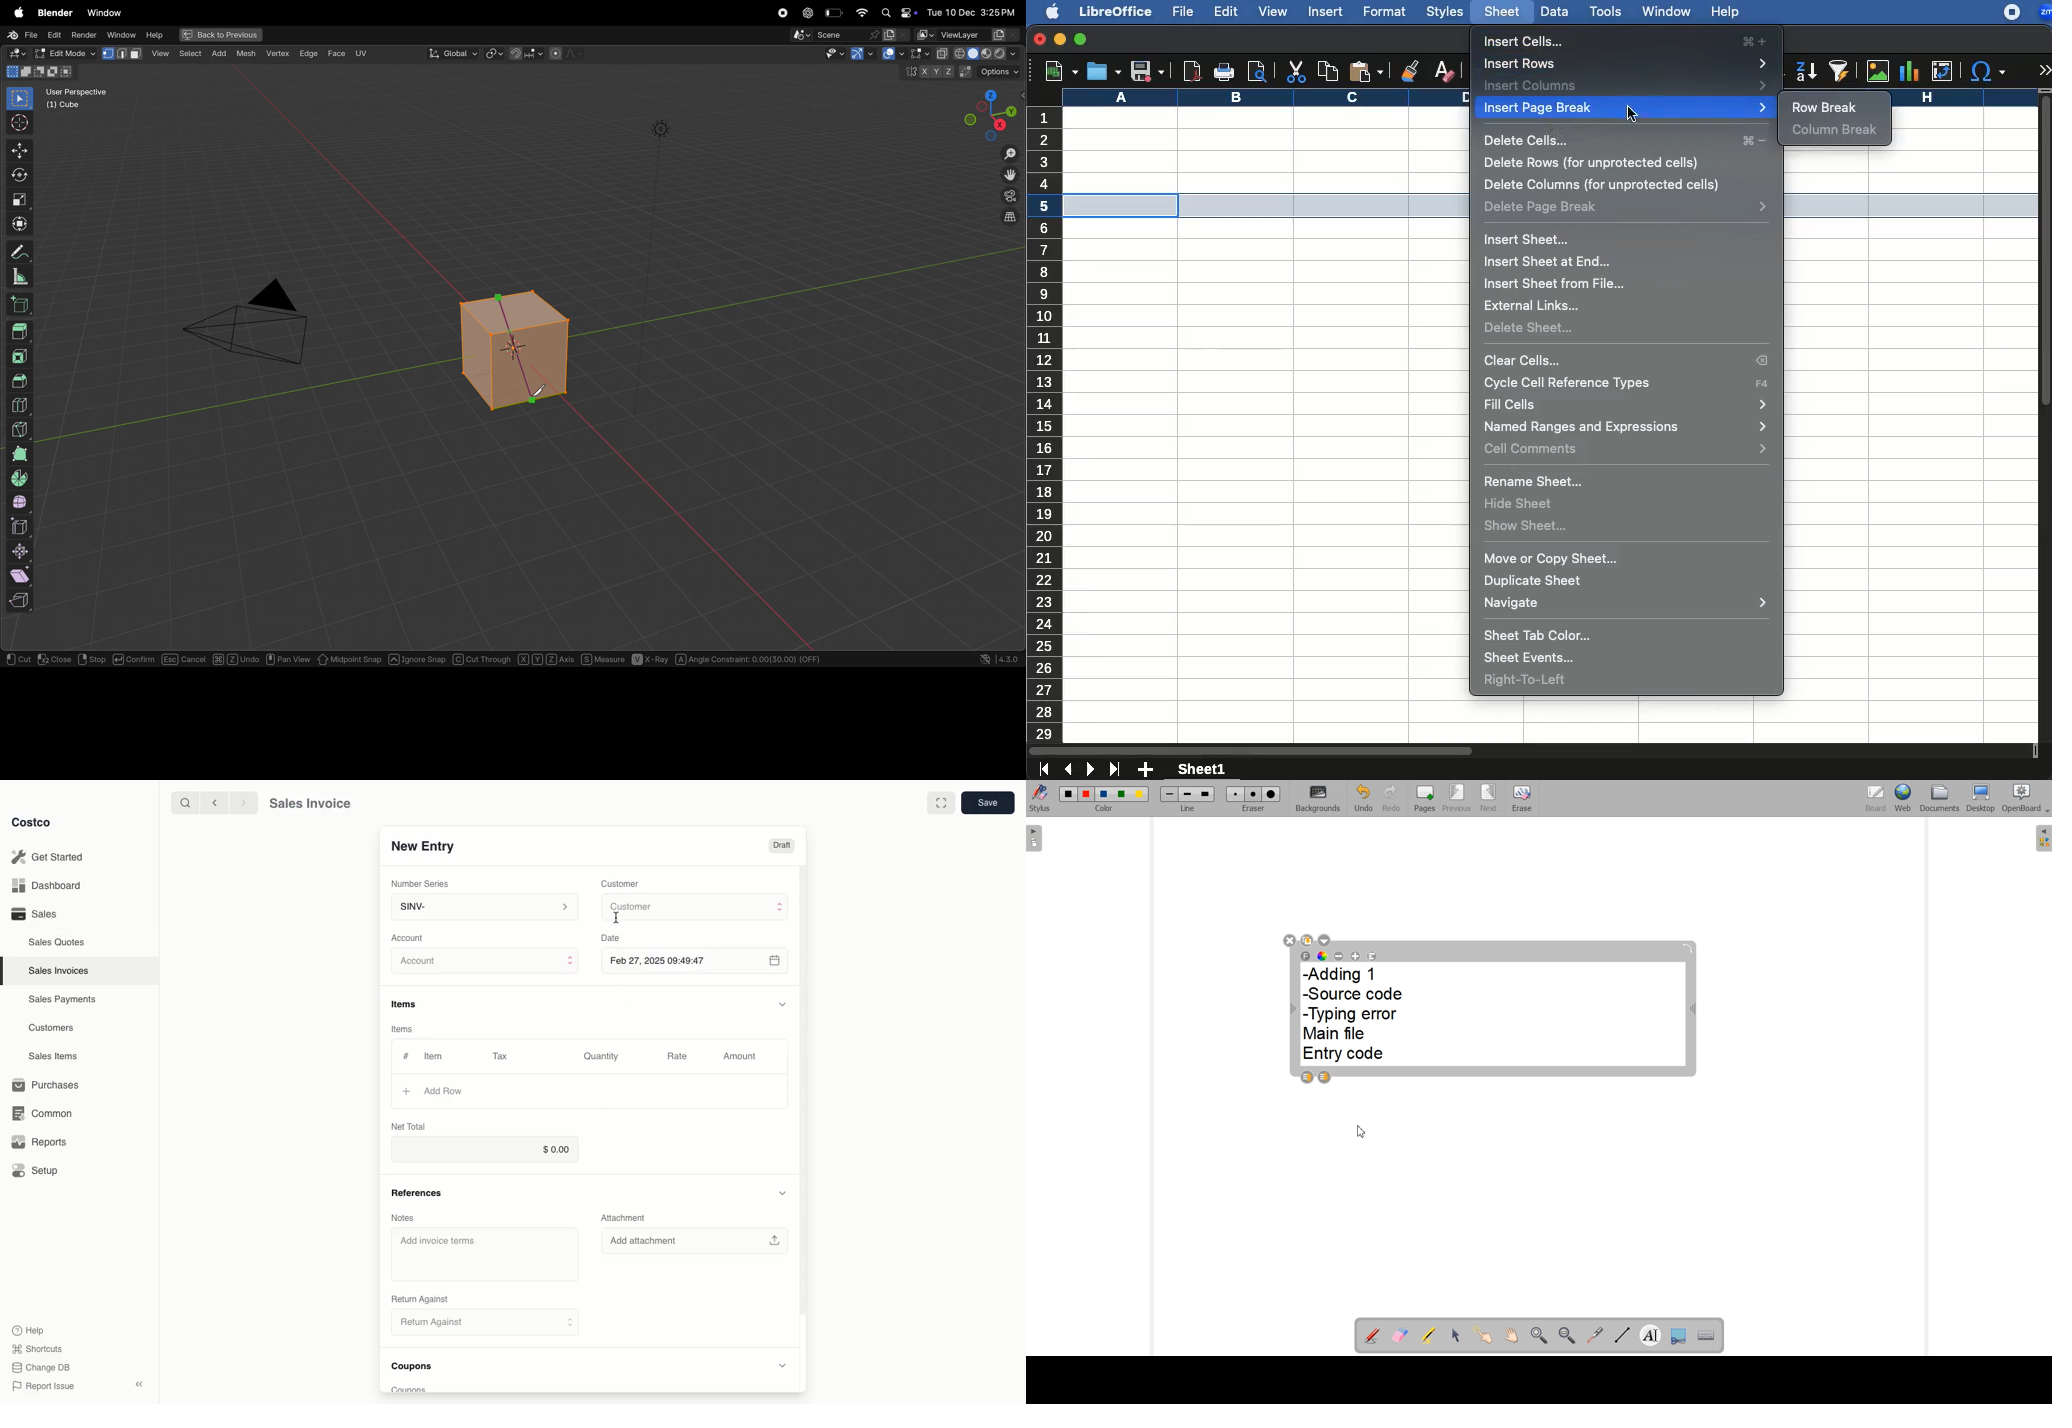 This screenshot has width=2072, height=1428. I want to click on hide sheet, so click(1519, 504).